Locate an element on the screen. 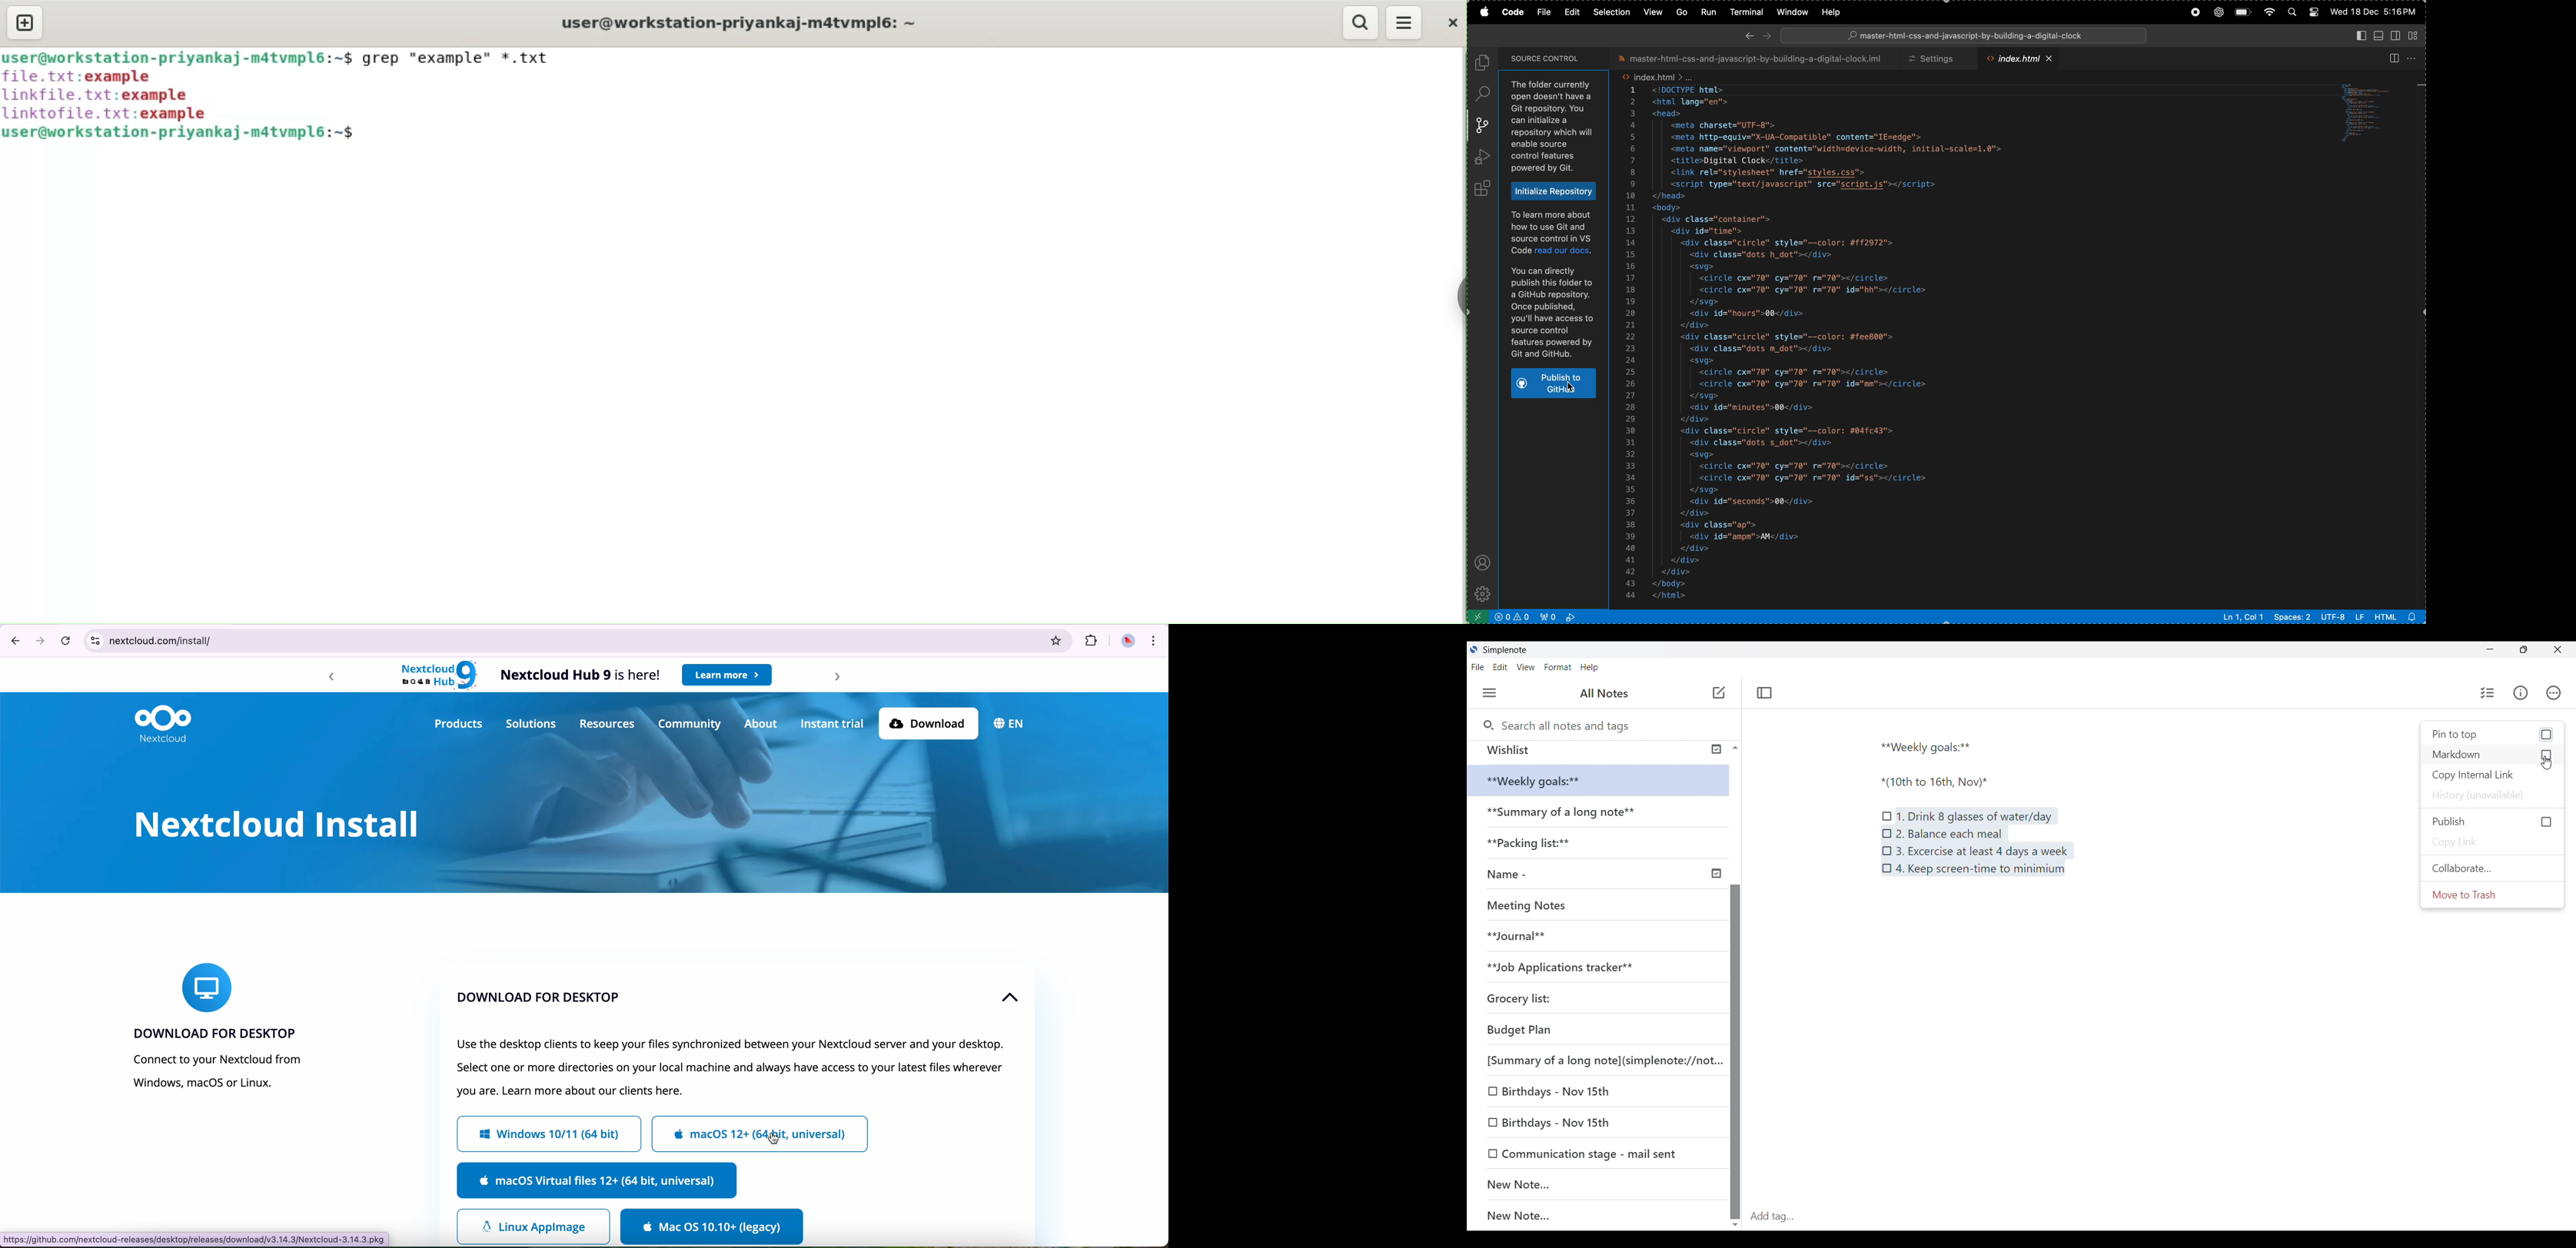  https://github.com/nextcloud-release/dekstop/release/download/v3.14/Nextcloud-3.14.3.pkg is located at coordinates (208, 1238).